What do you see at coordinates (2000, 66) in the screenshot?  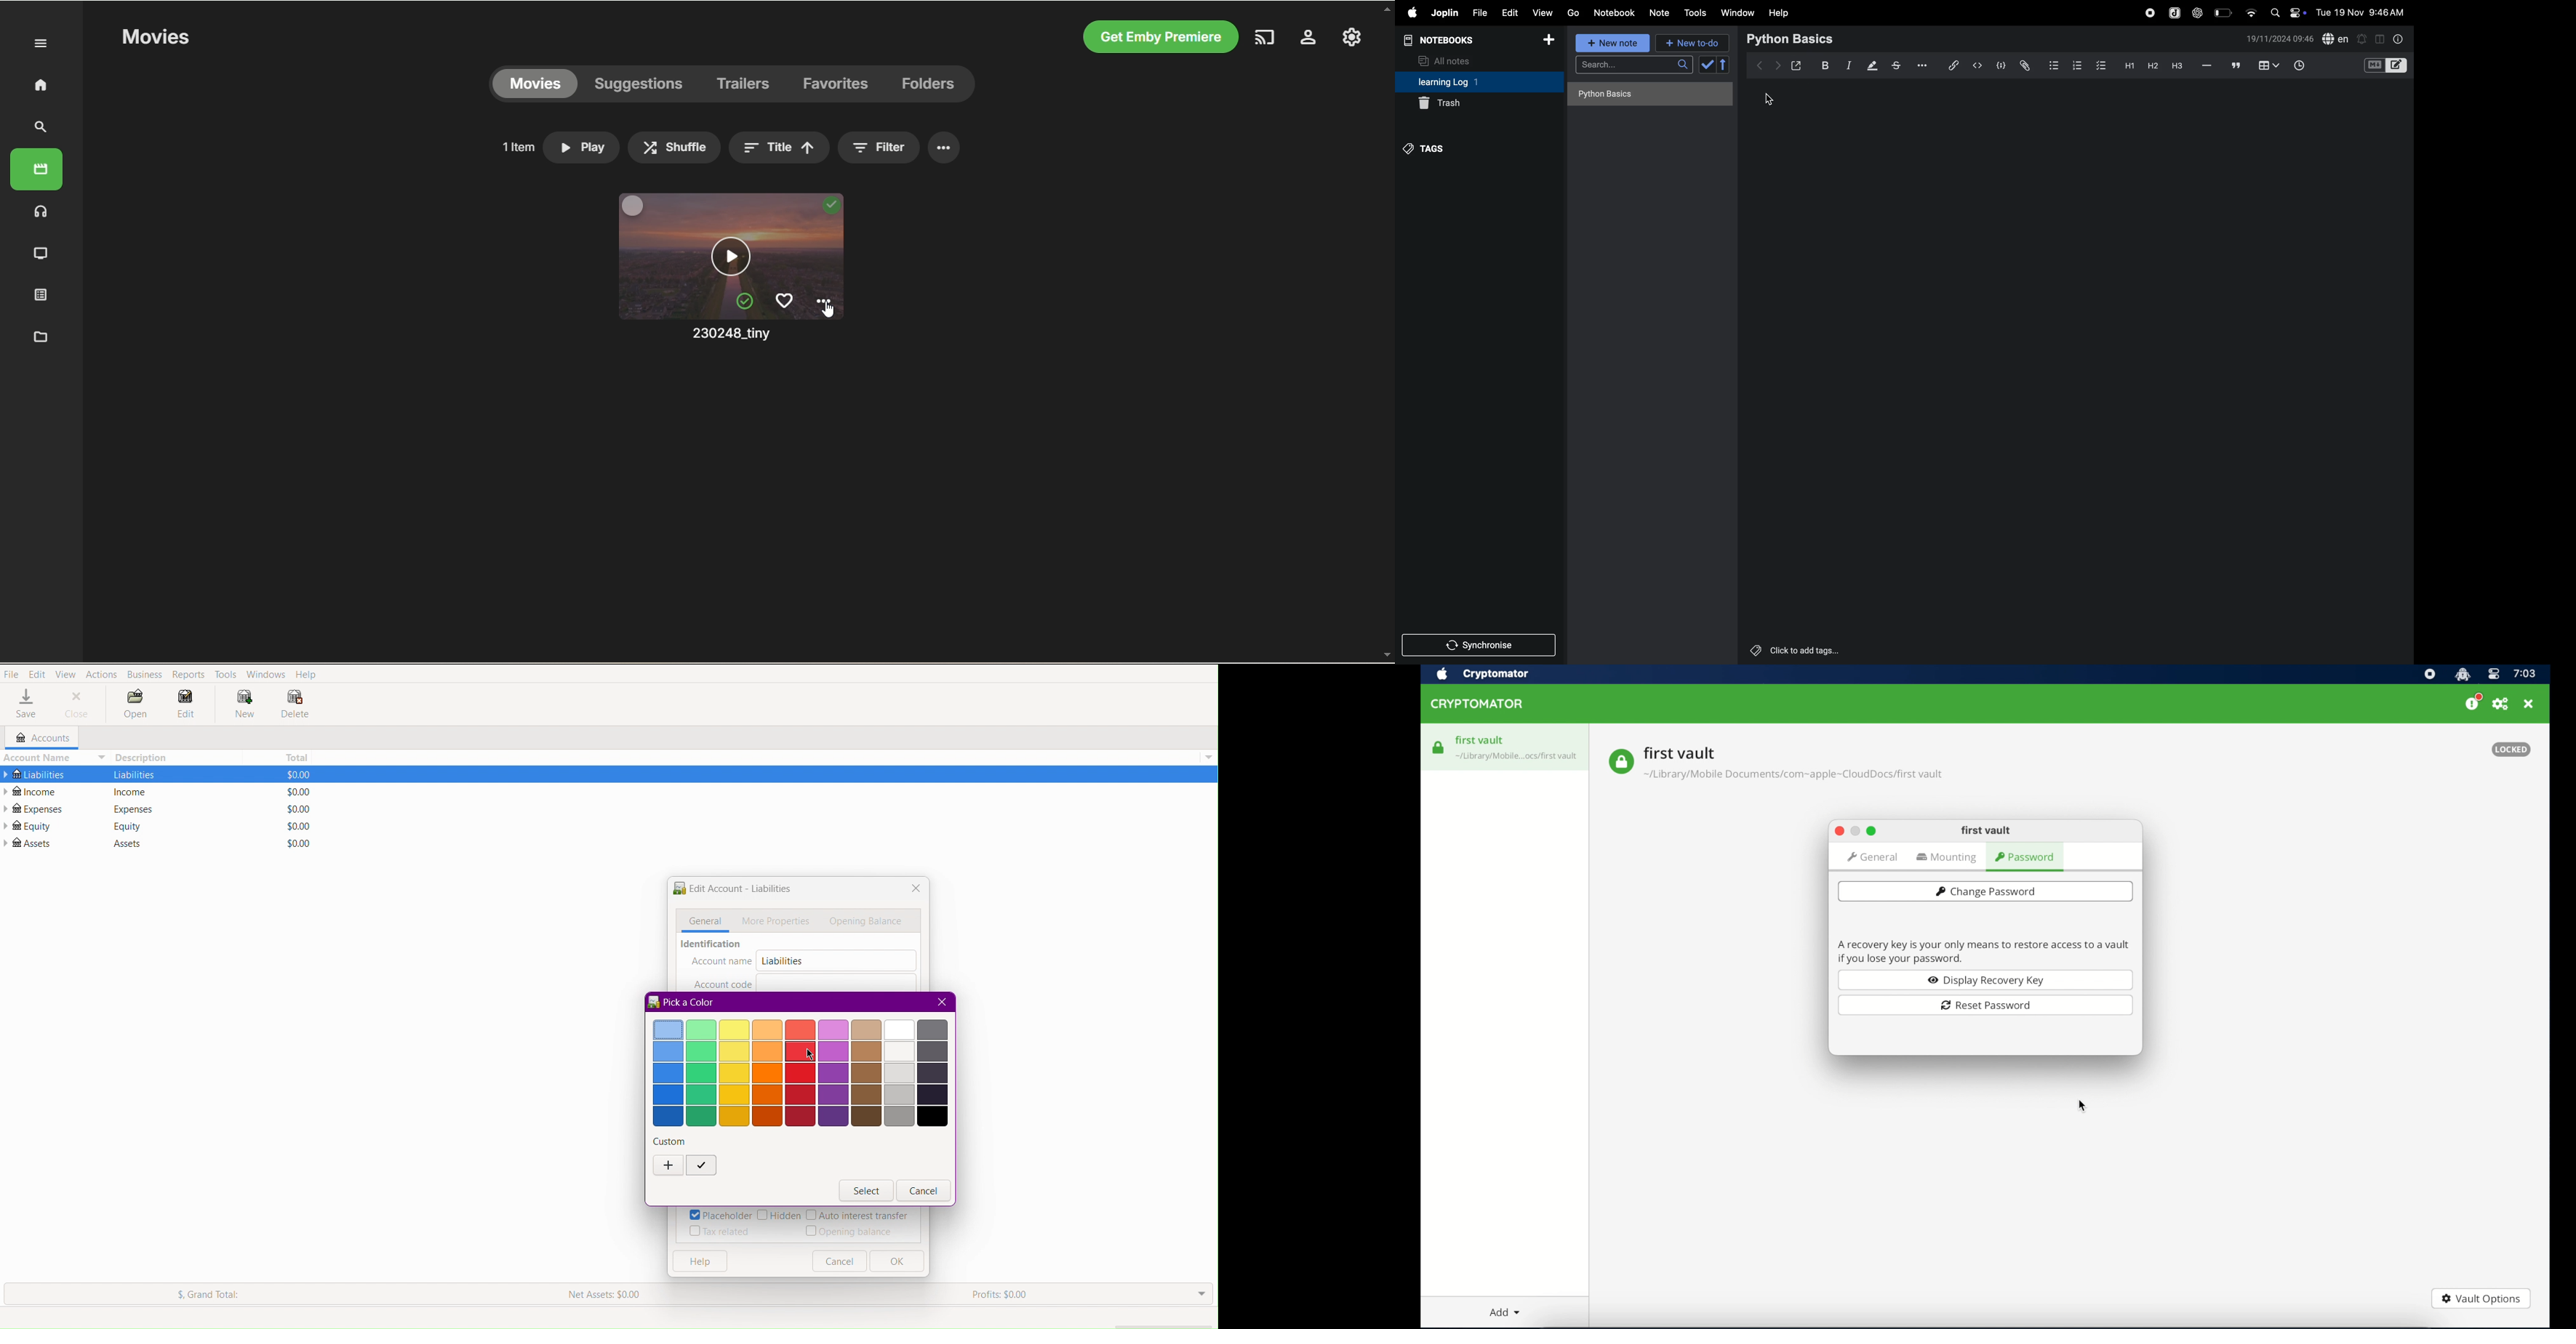 I see `code block` at bounding box center [2000, 66].